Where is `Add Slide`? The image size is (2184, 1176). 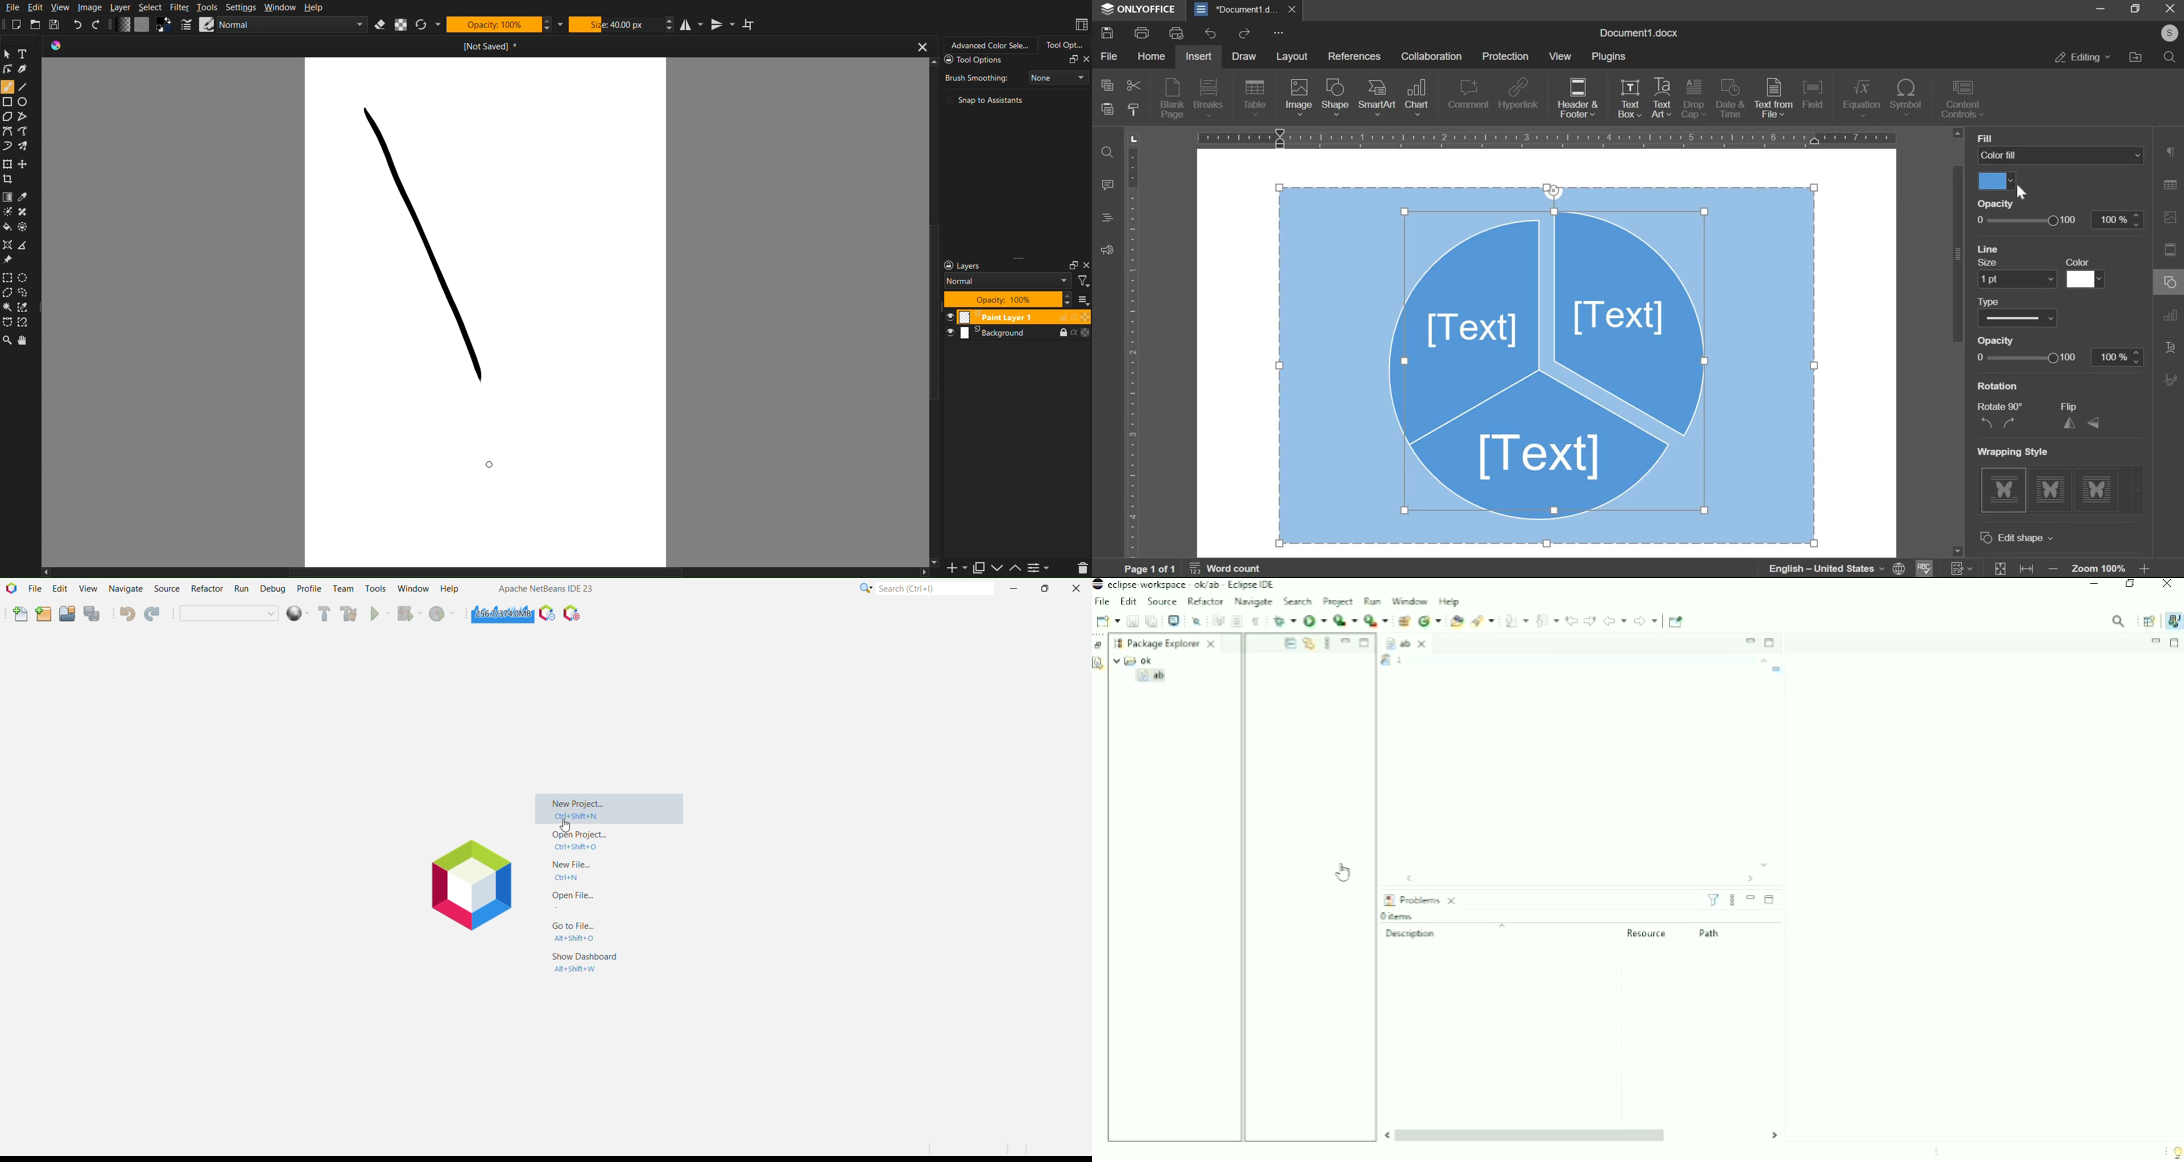 Add Slide is located at coordinates (956, 570).